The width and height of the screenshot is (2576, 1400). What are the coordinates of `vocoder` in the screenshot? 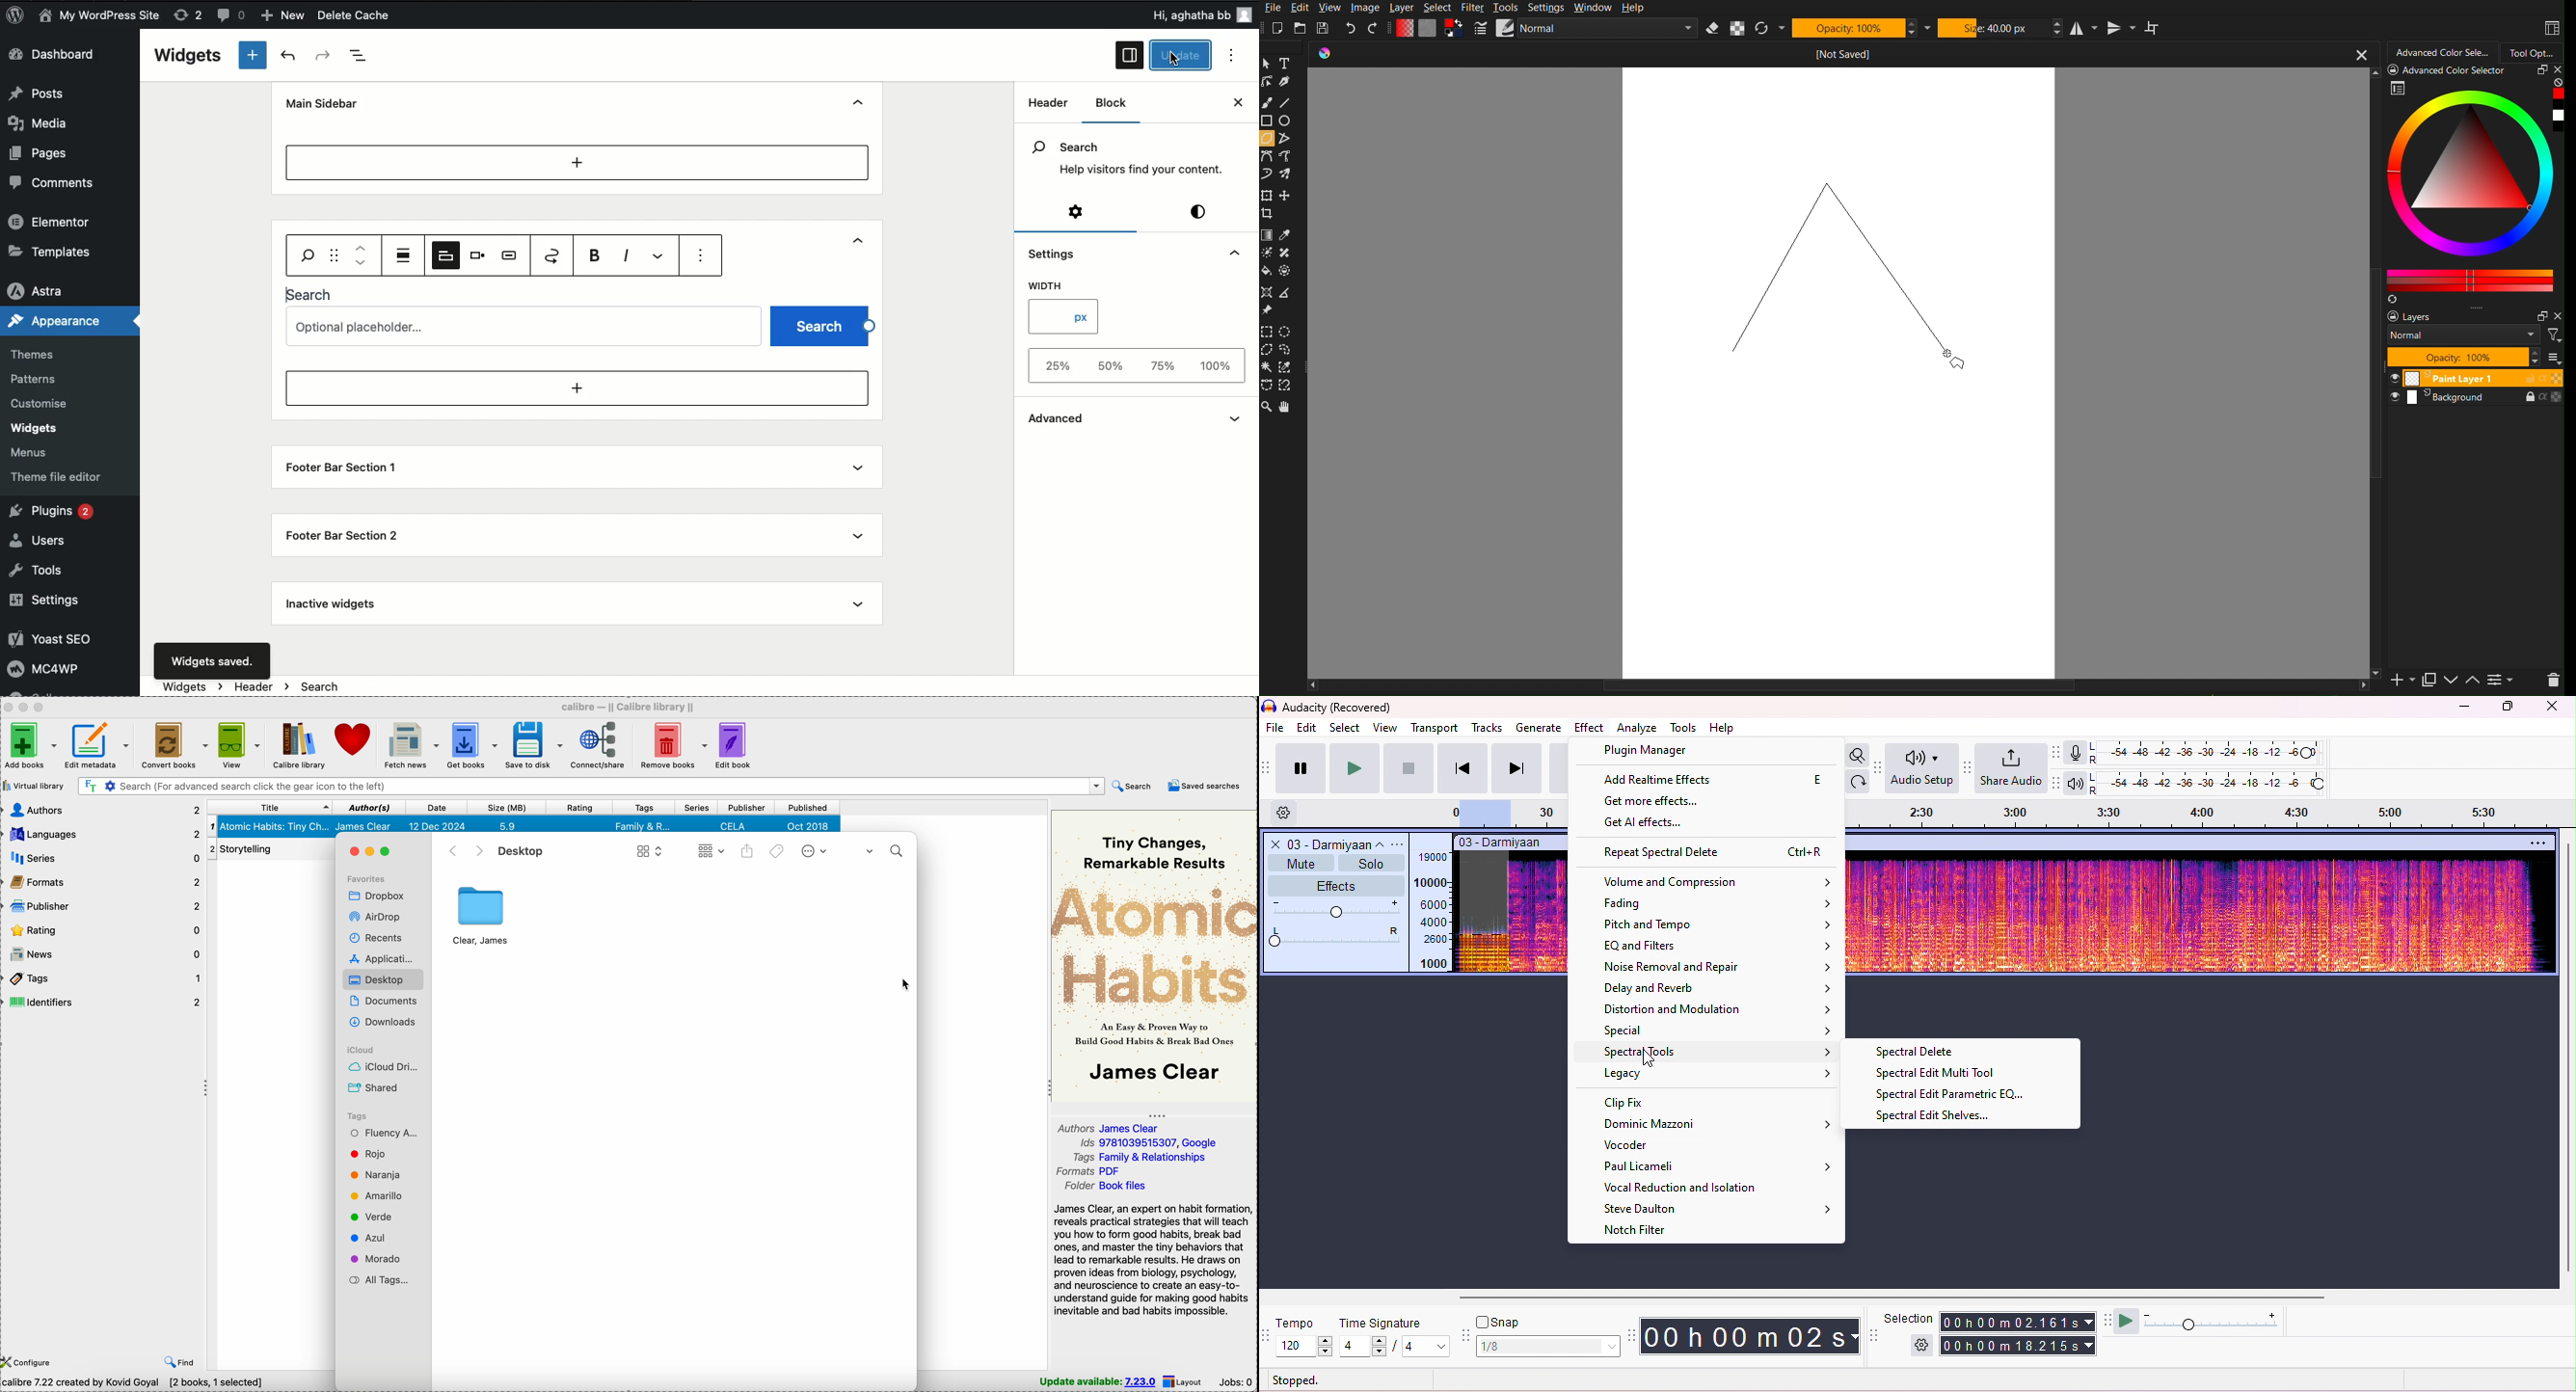 It's located at (1678, 1146).